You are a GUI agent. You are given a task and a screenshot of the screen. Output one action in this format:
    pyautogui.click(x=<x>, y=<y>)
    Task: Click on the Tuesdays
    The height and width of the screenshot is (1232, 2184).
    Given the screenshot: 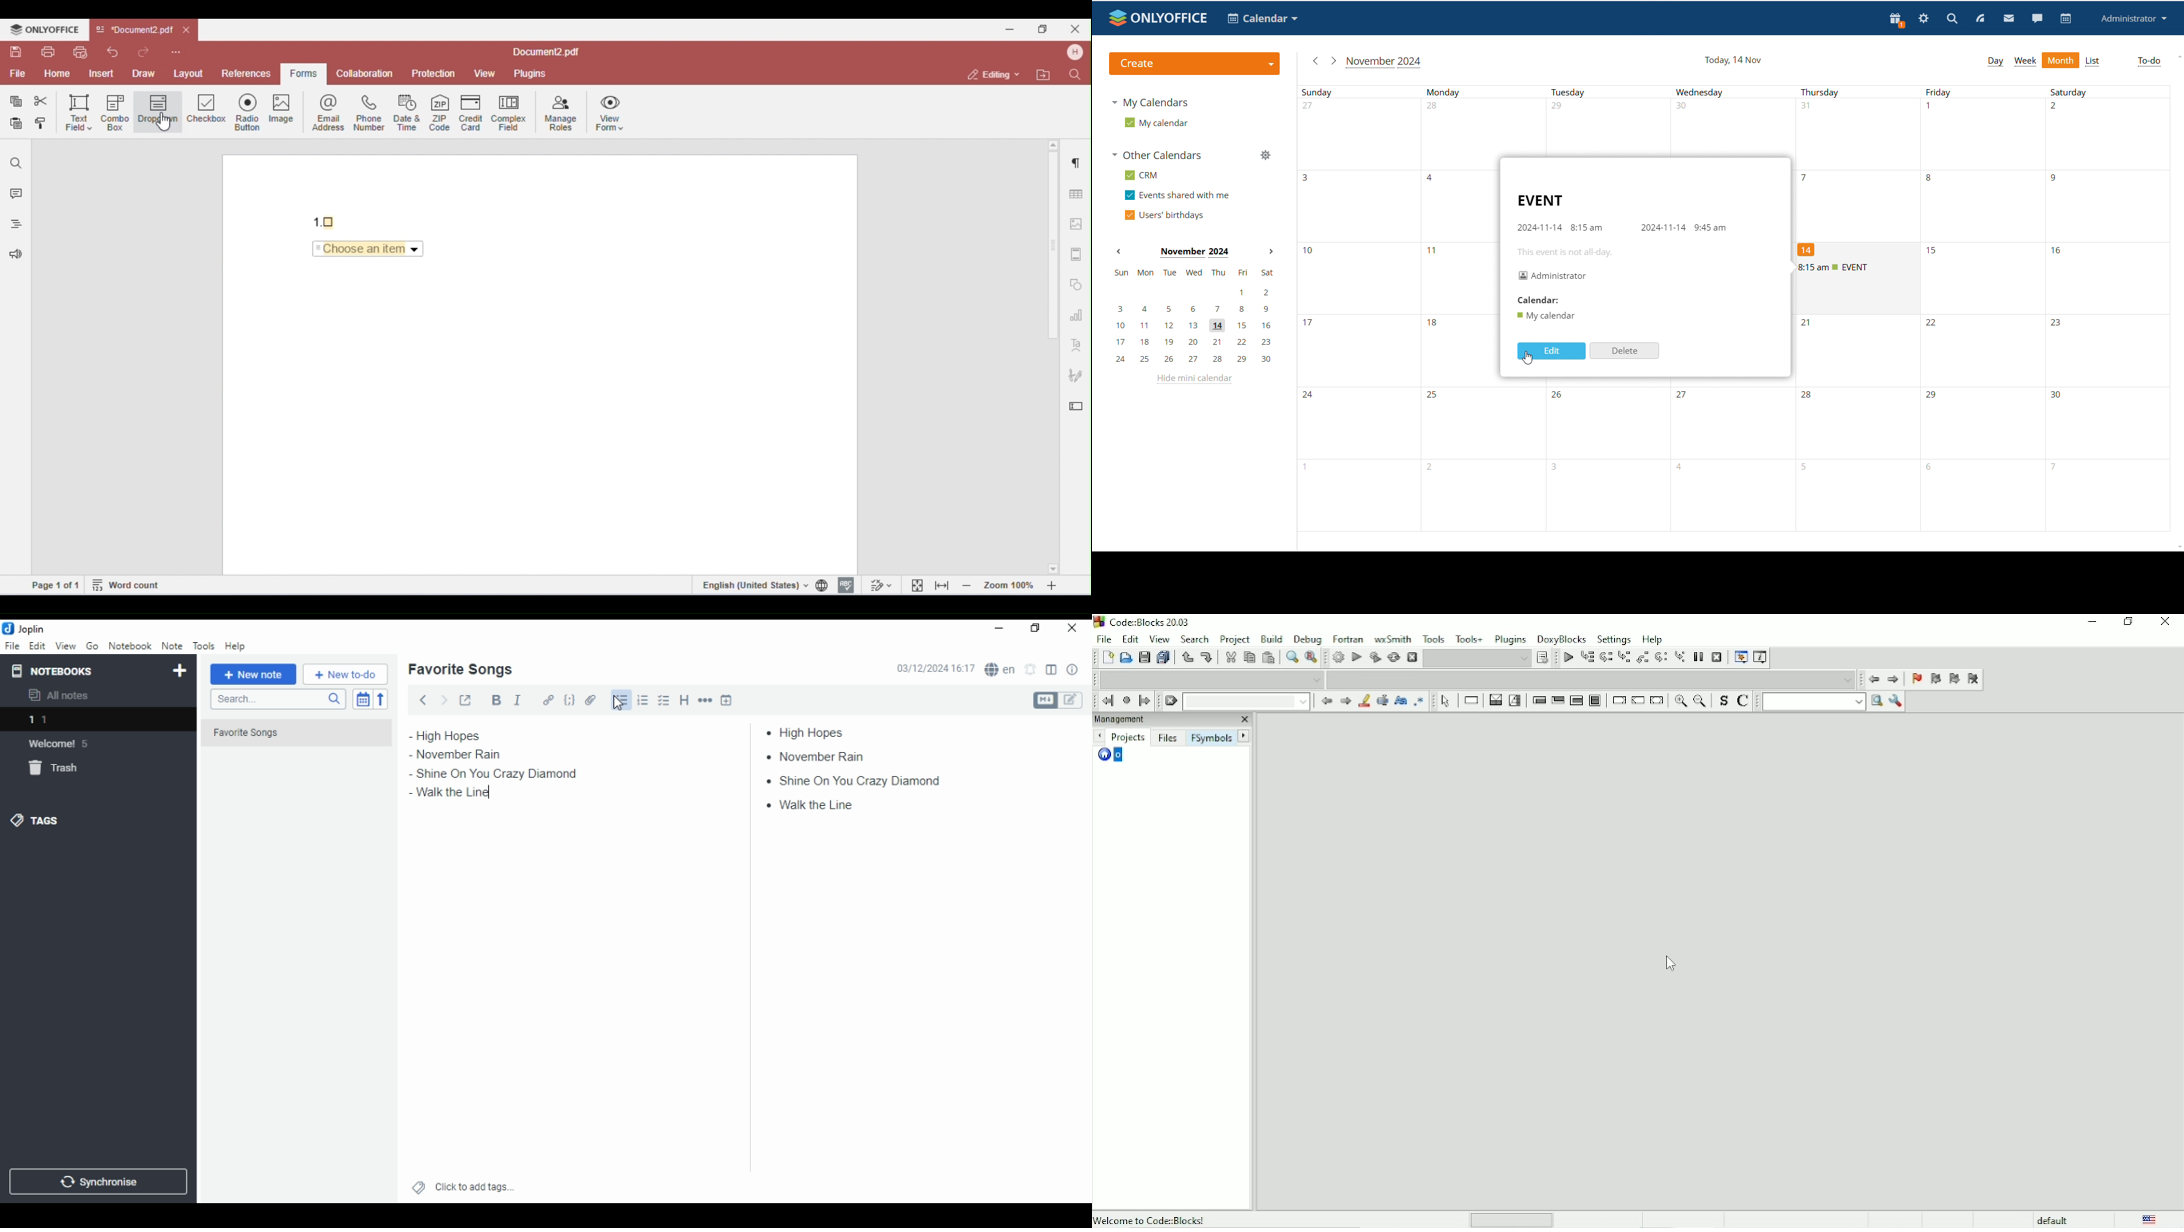 What is the action you would take?
    pyautogui.click(x=1740, y=424)
    